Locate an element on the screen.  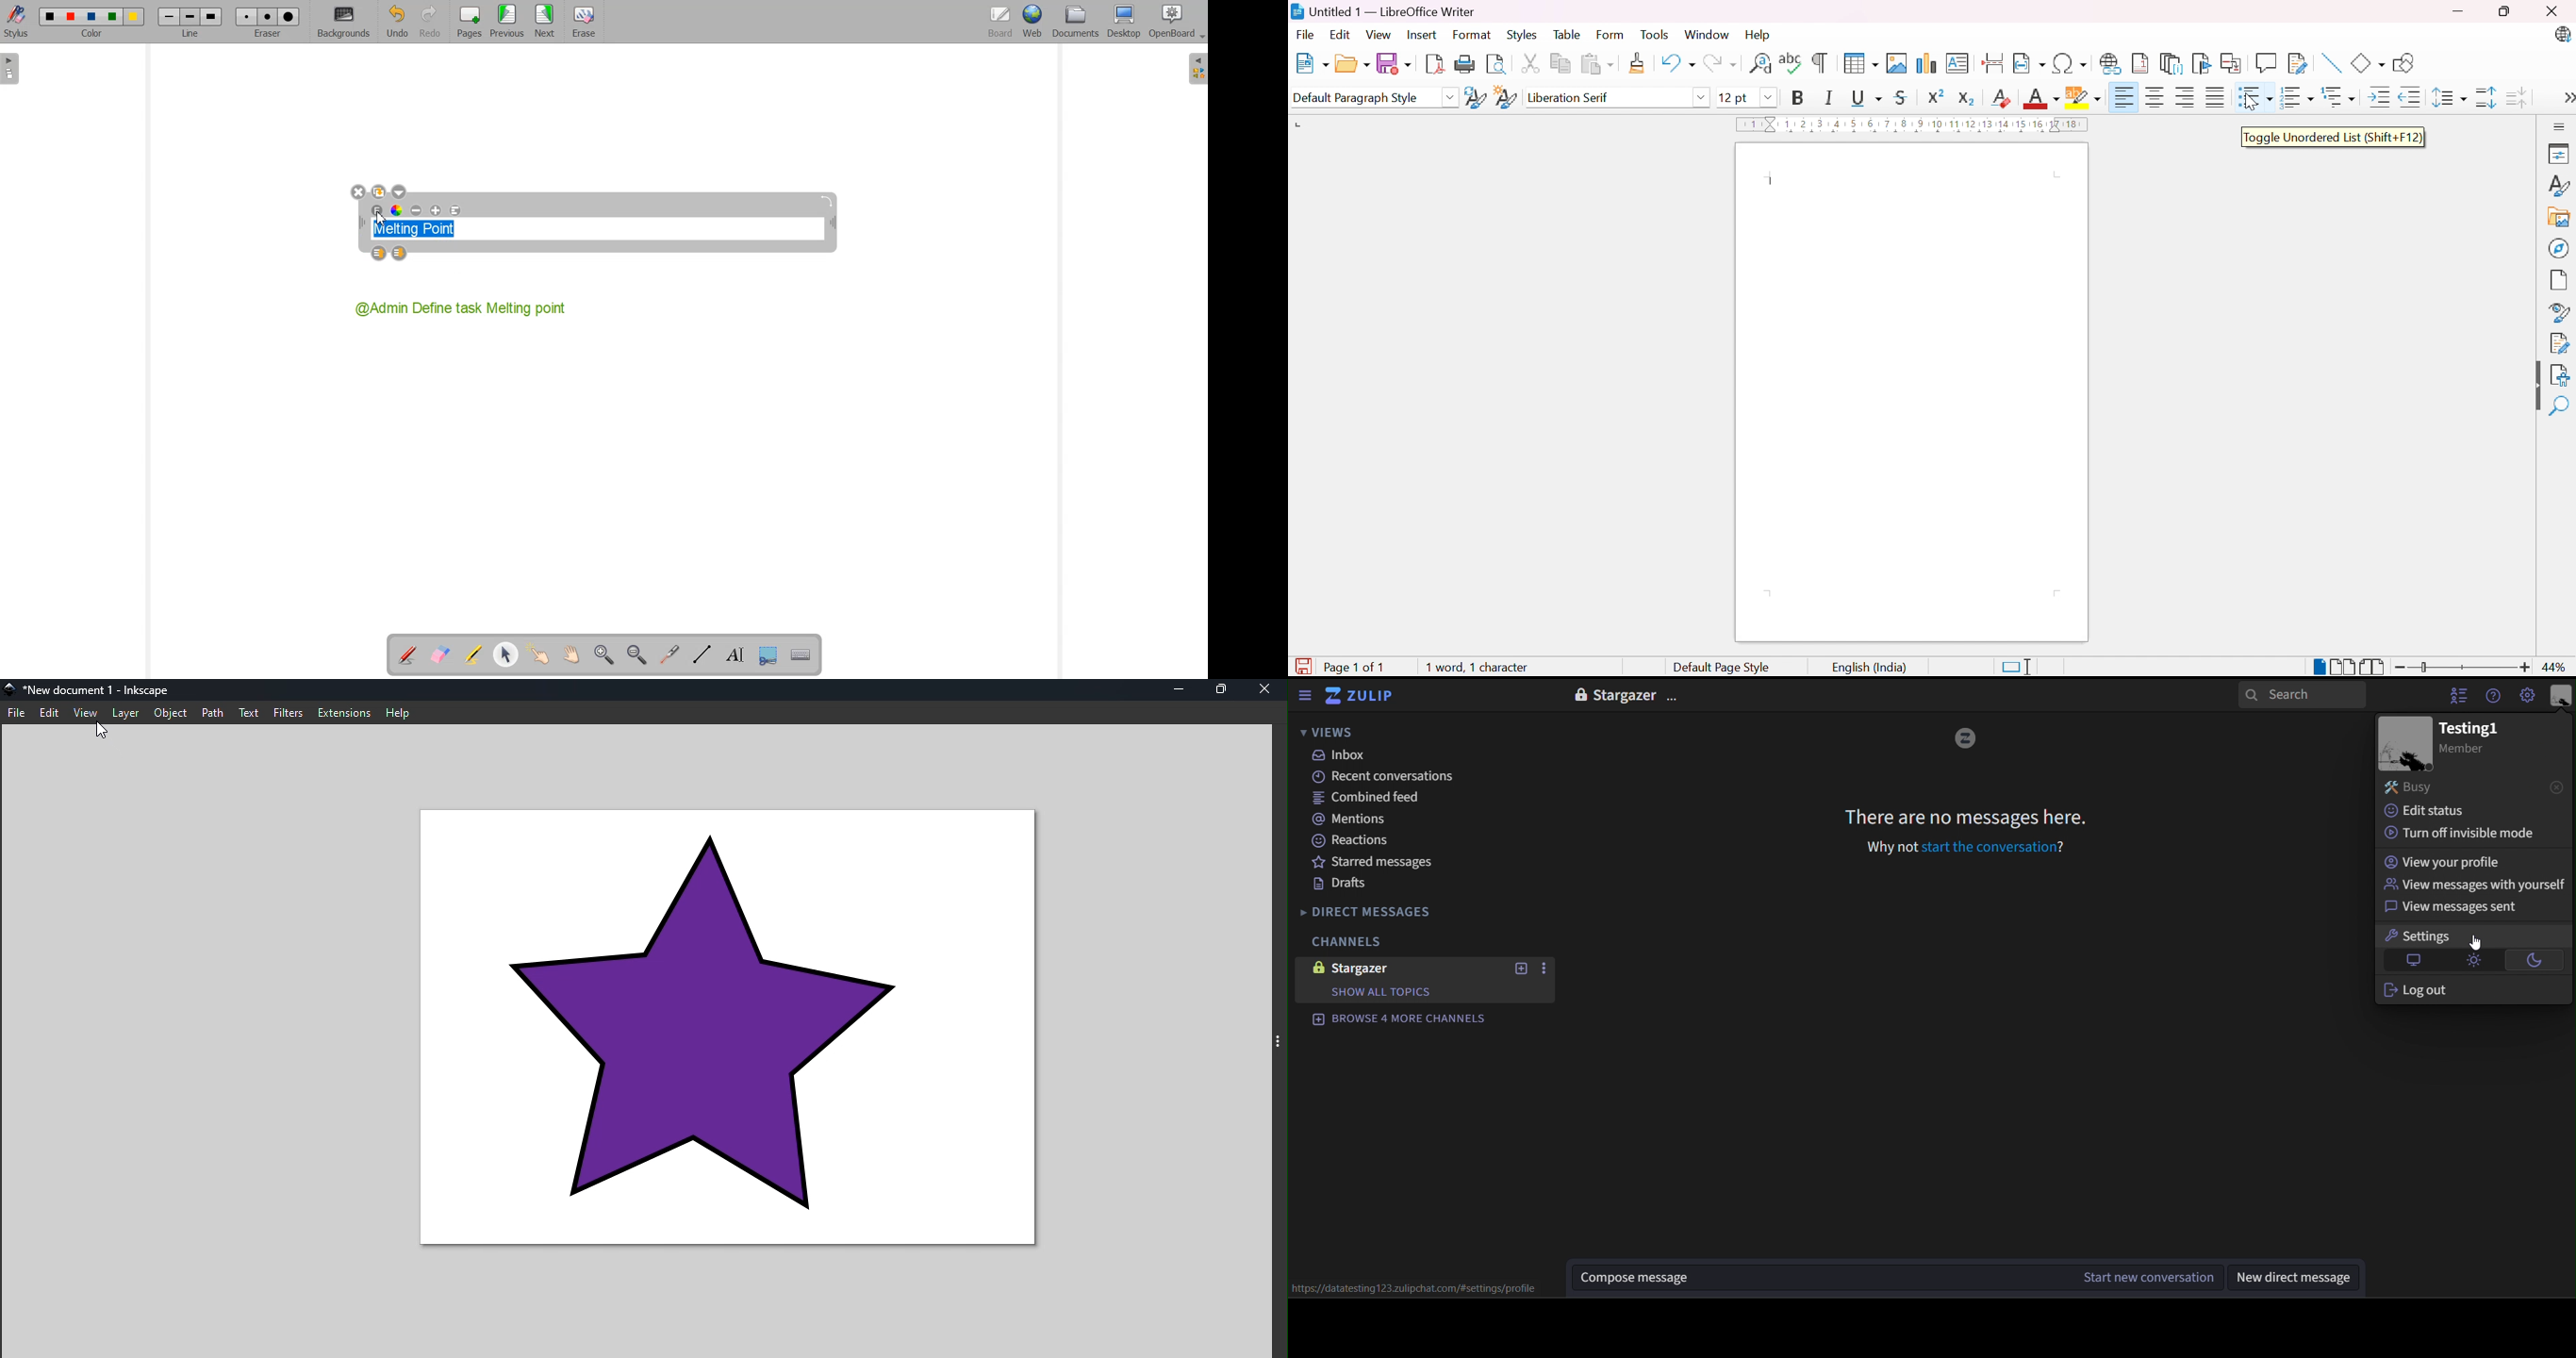
Single page-view is located at coordinates (2318, 668).